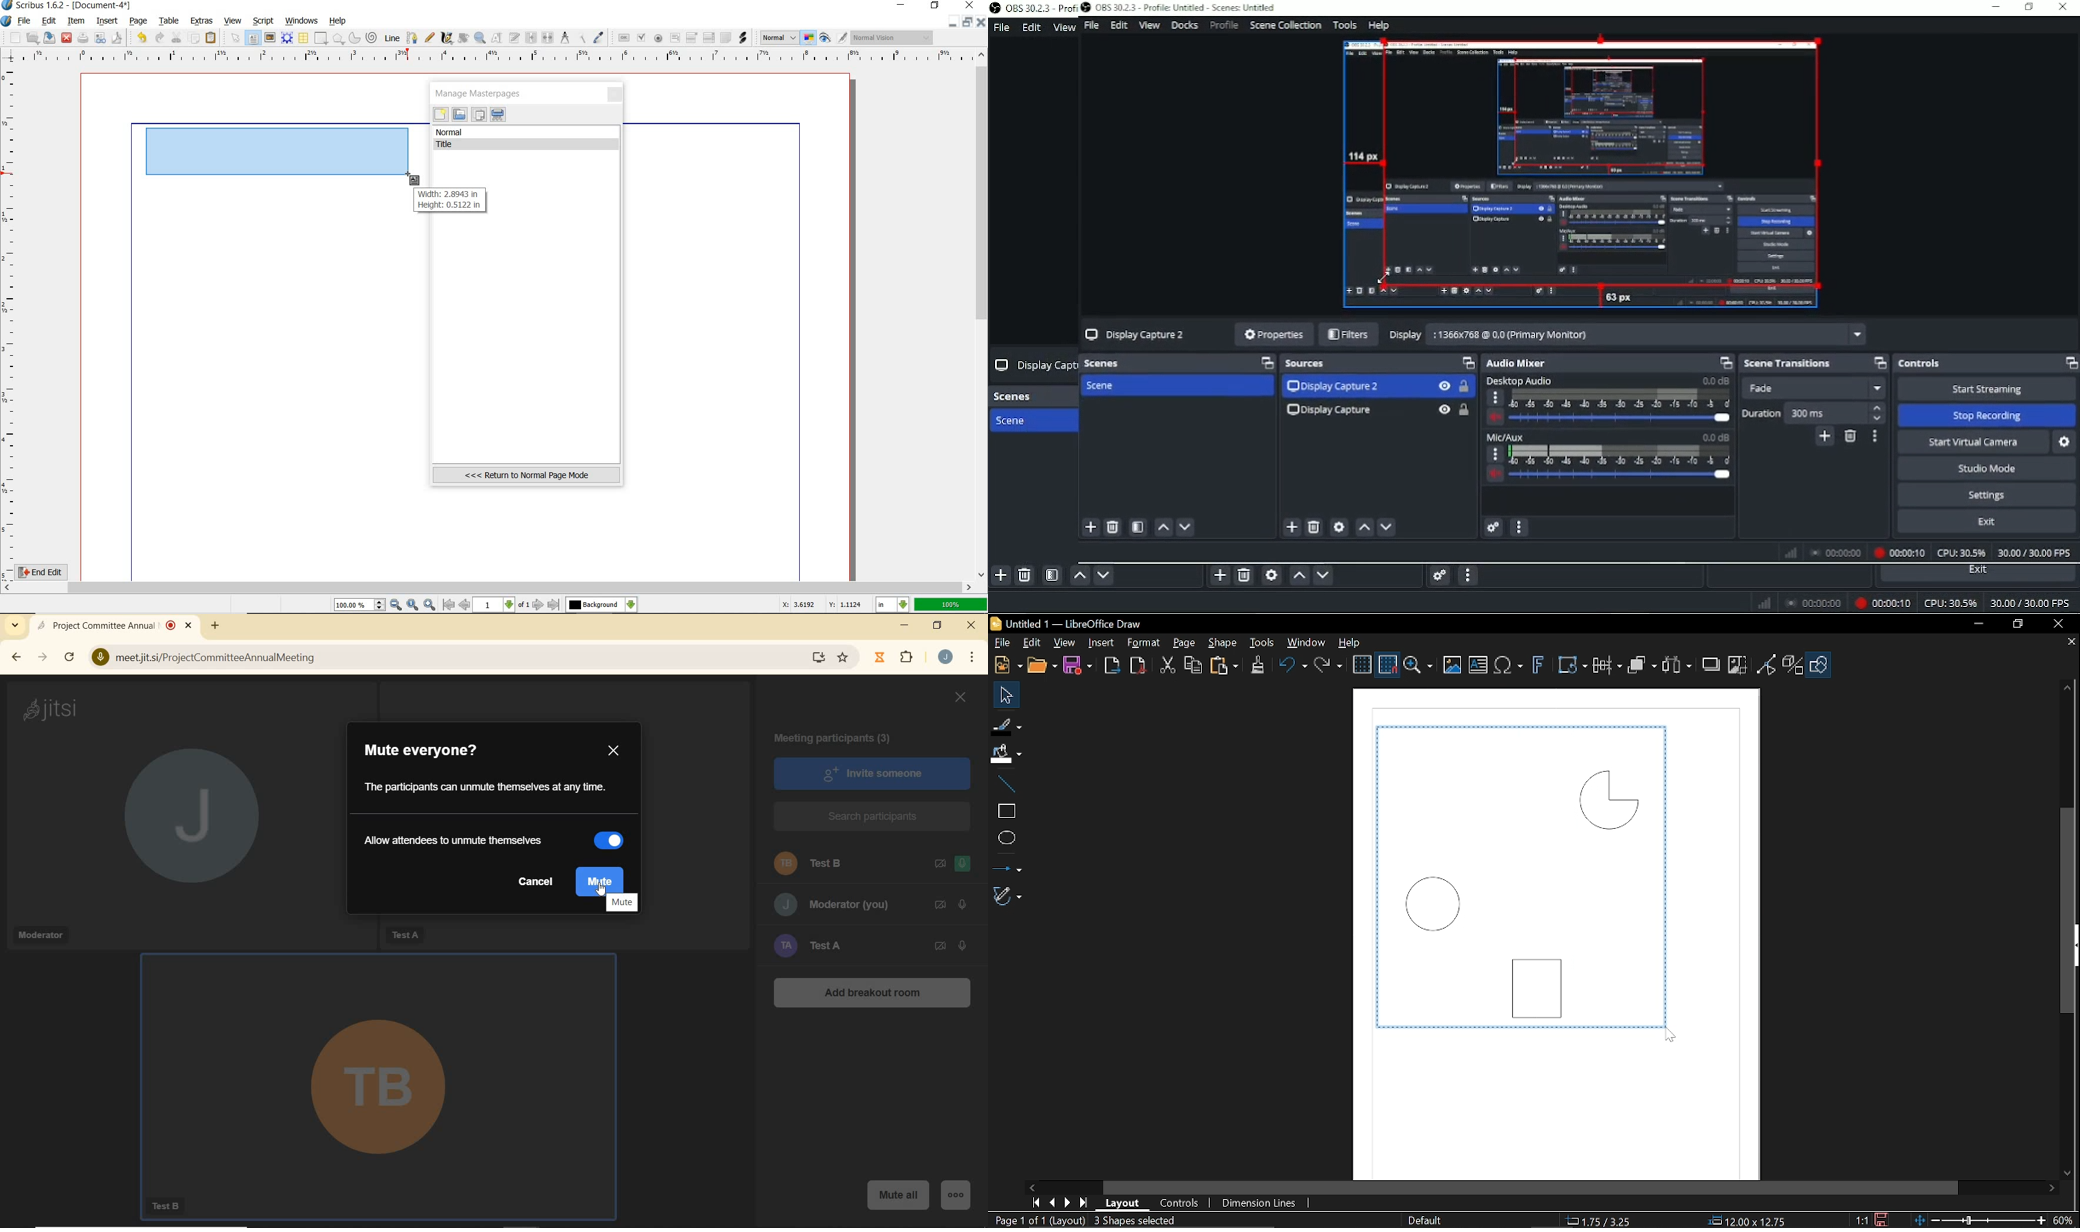 This screenshot has height=1232, width=2100. Describe the element at coordinates (1679, 665) in the screenshot. I see `Select at least three objects to distribute` at that location.